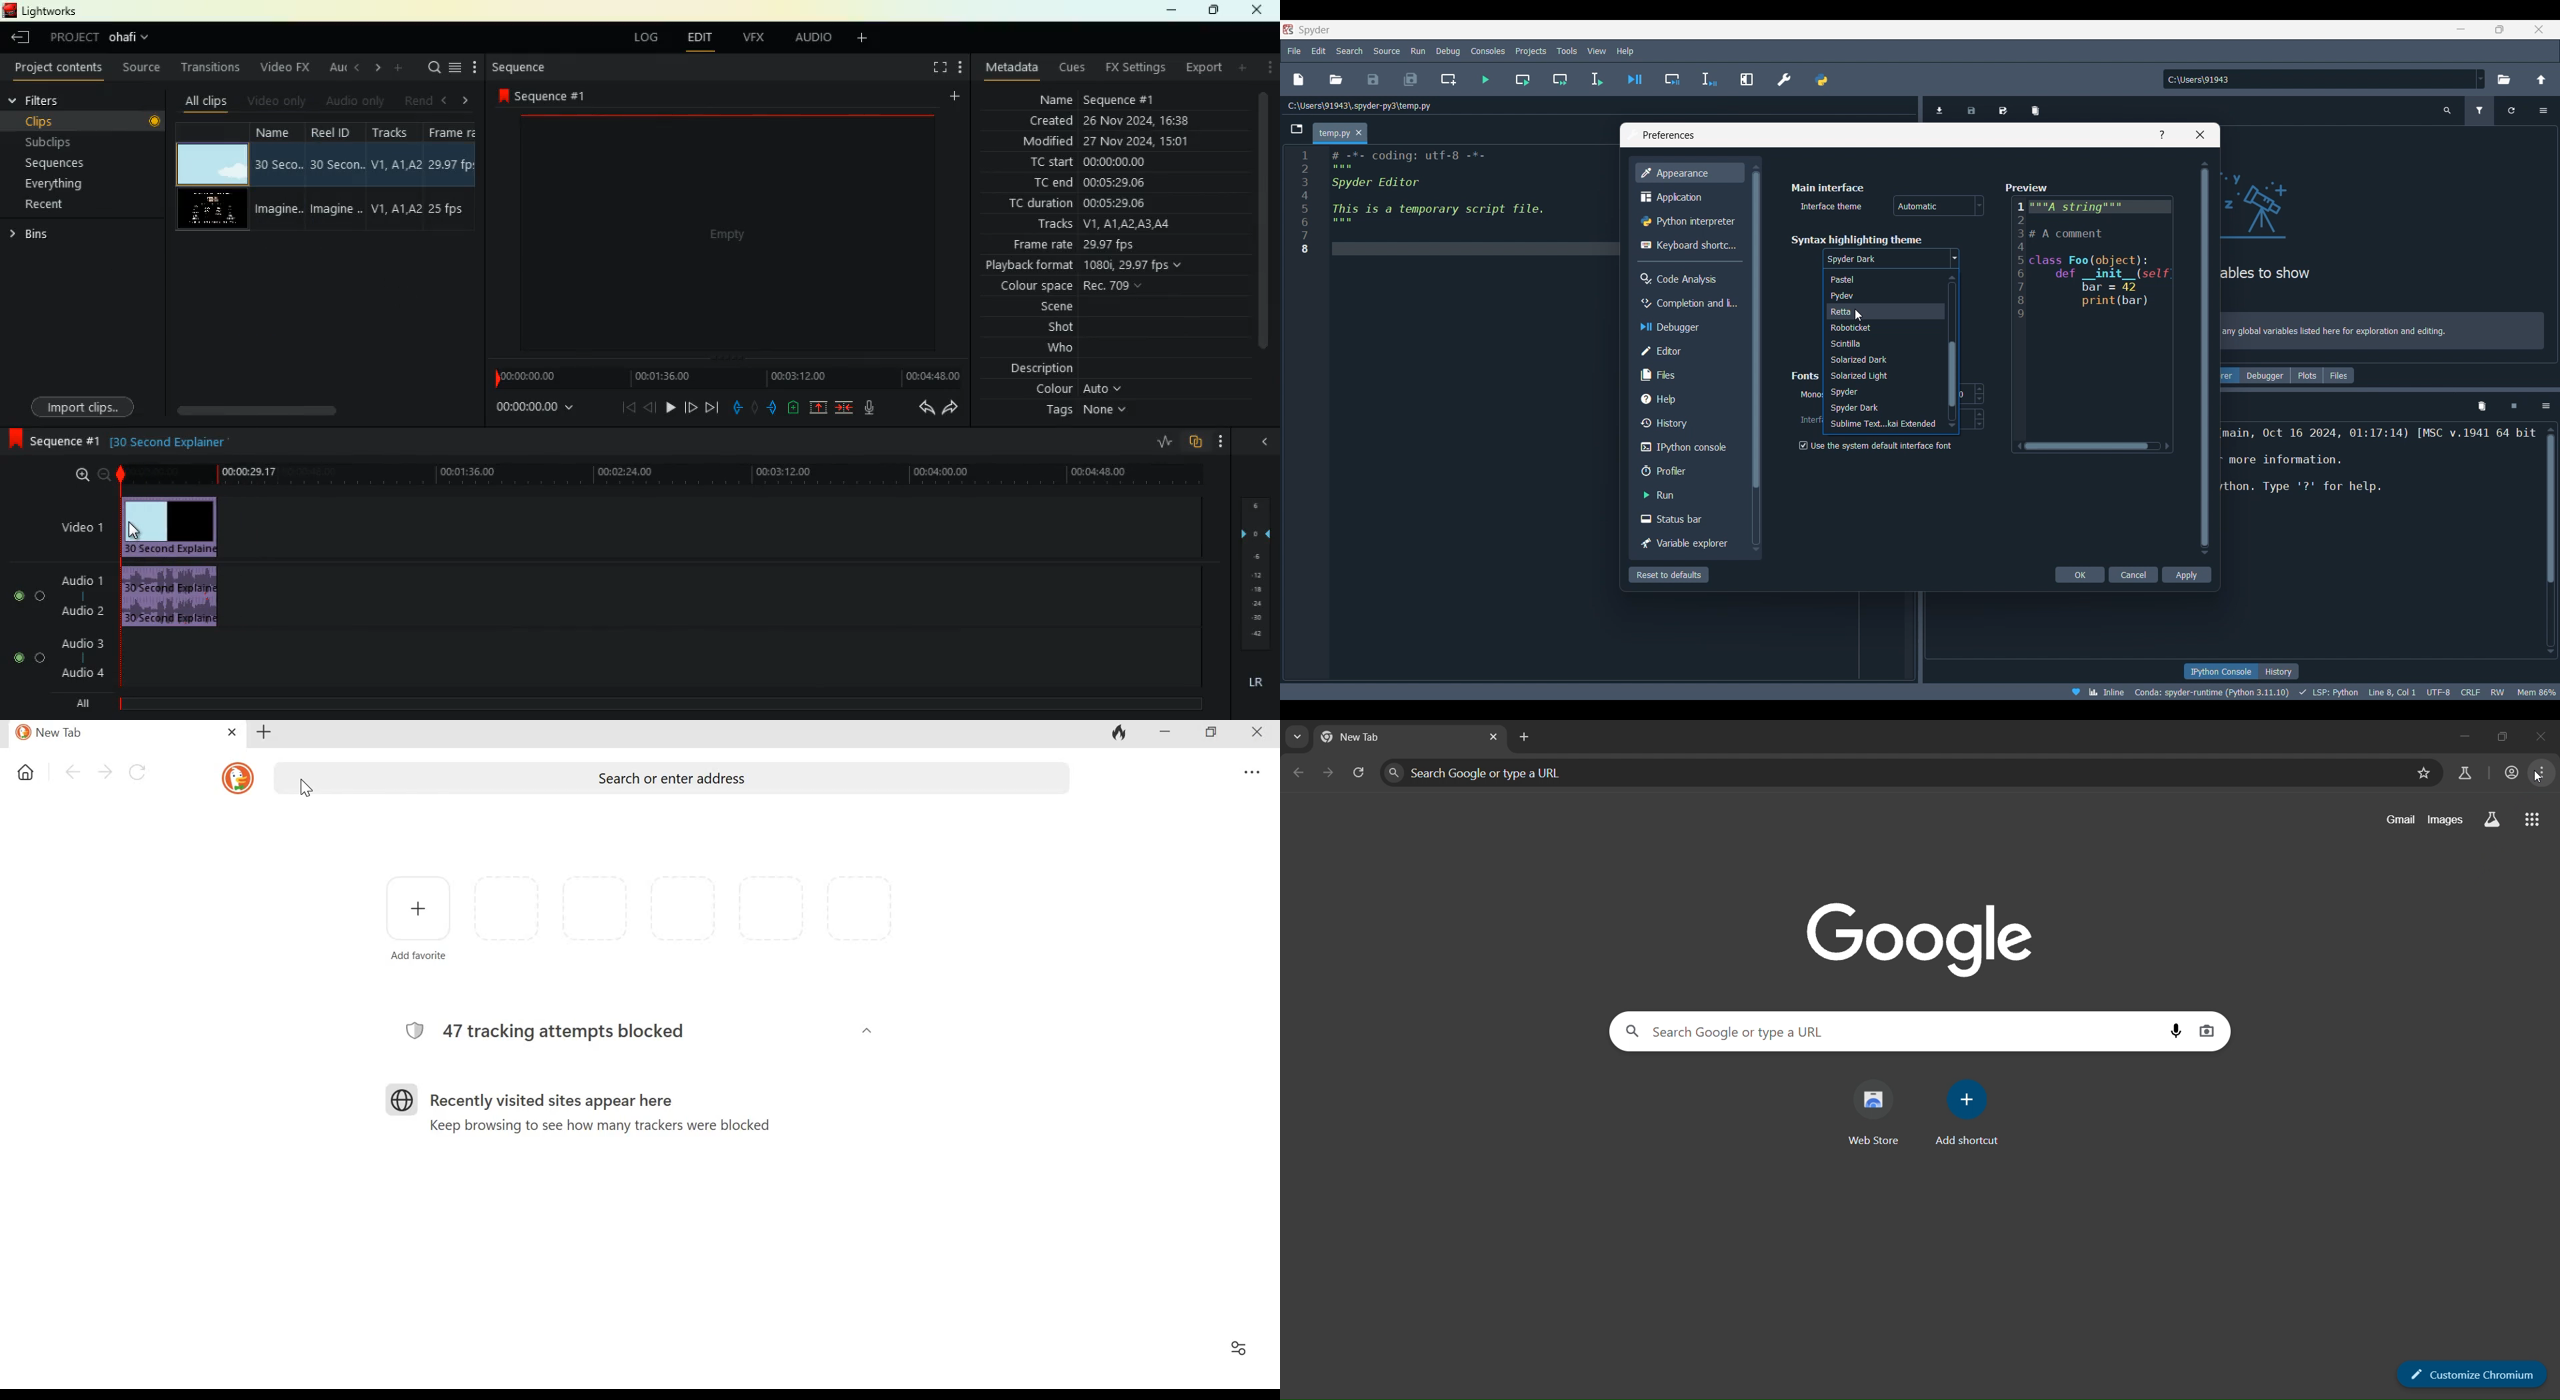  Describe the element at coordinates (1079, 391) in the screenshot. I see `colour` at that location.